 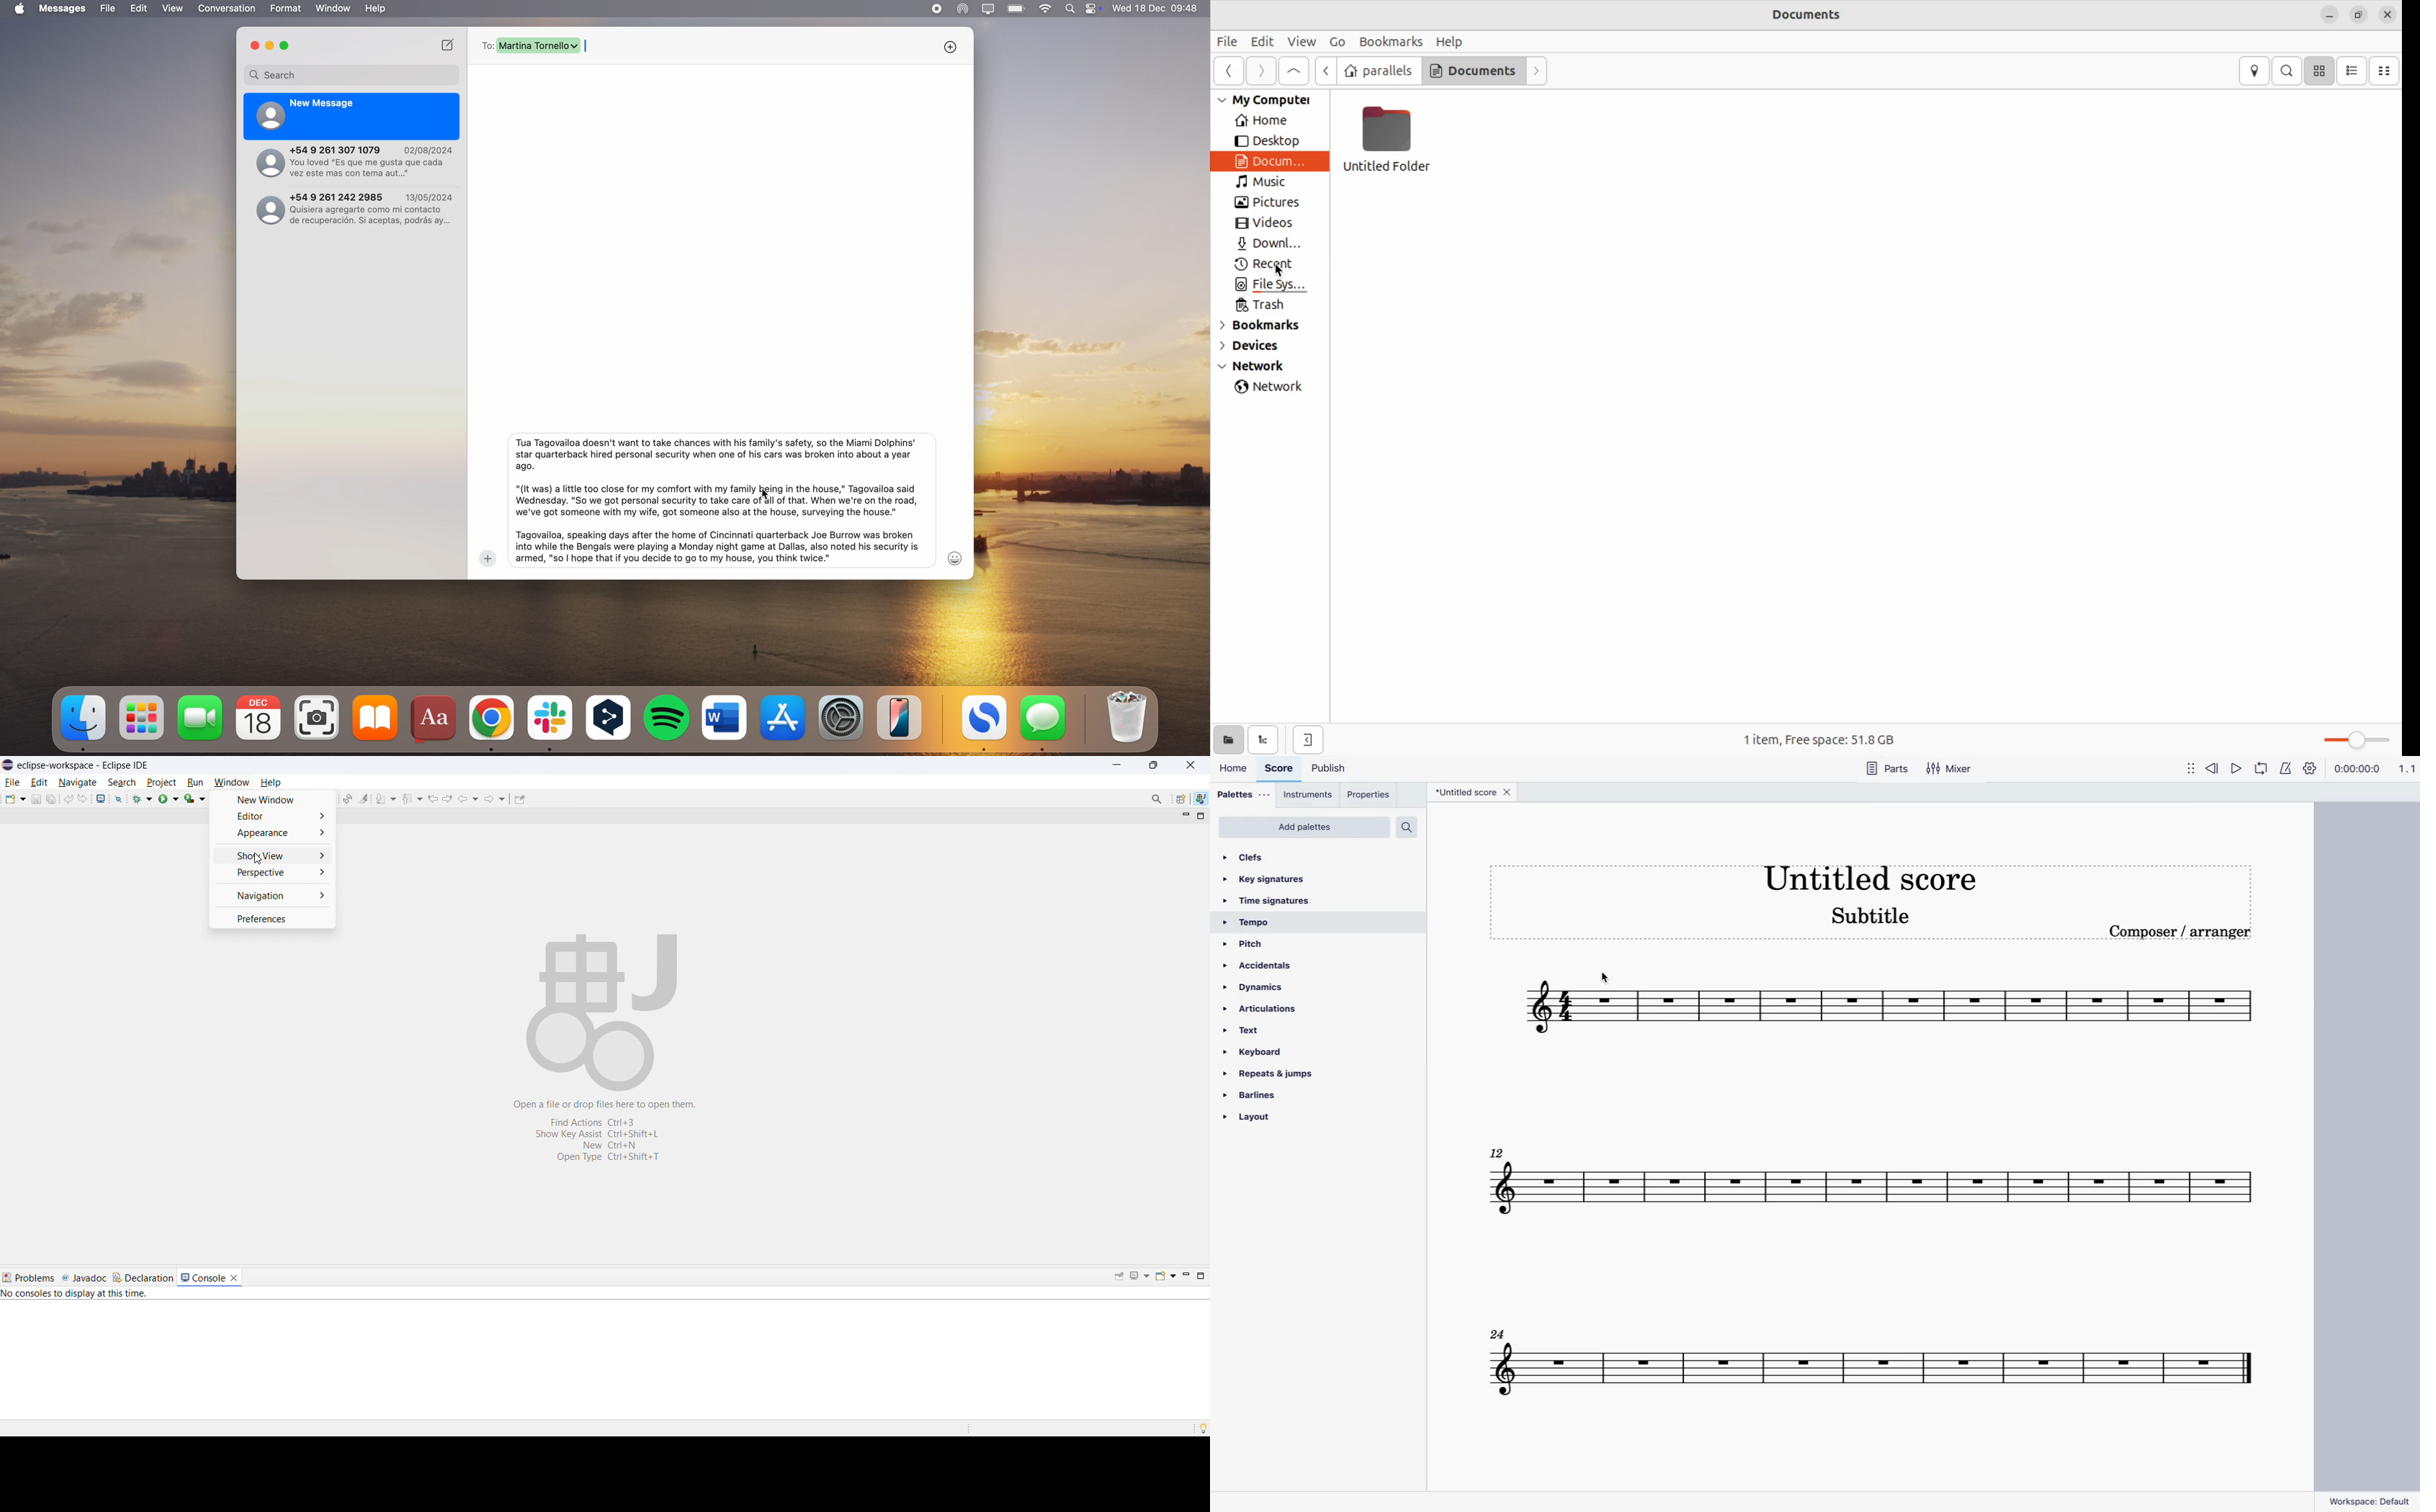 I want to click on icon view, so click(x=2320, y=71).